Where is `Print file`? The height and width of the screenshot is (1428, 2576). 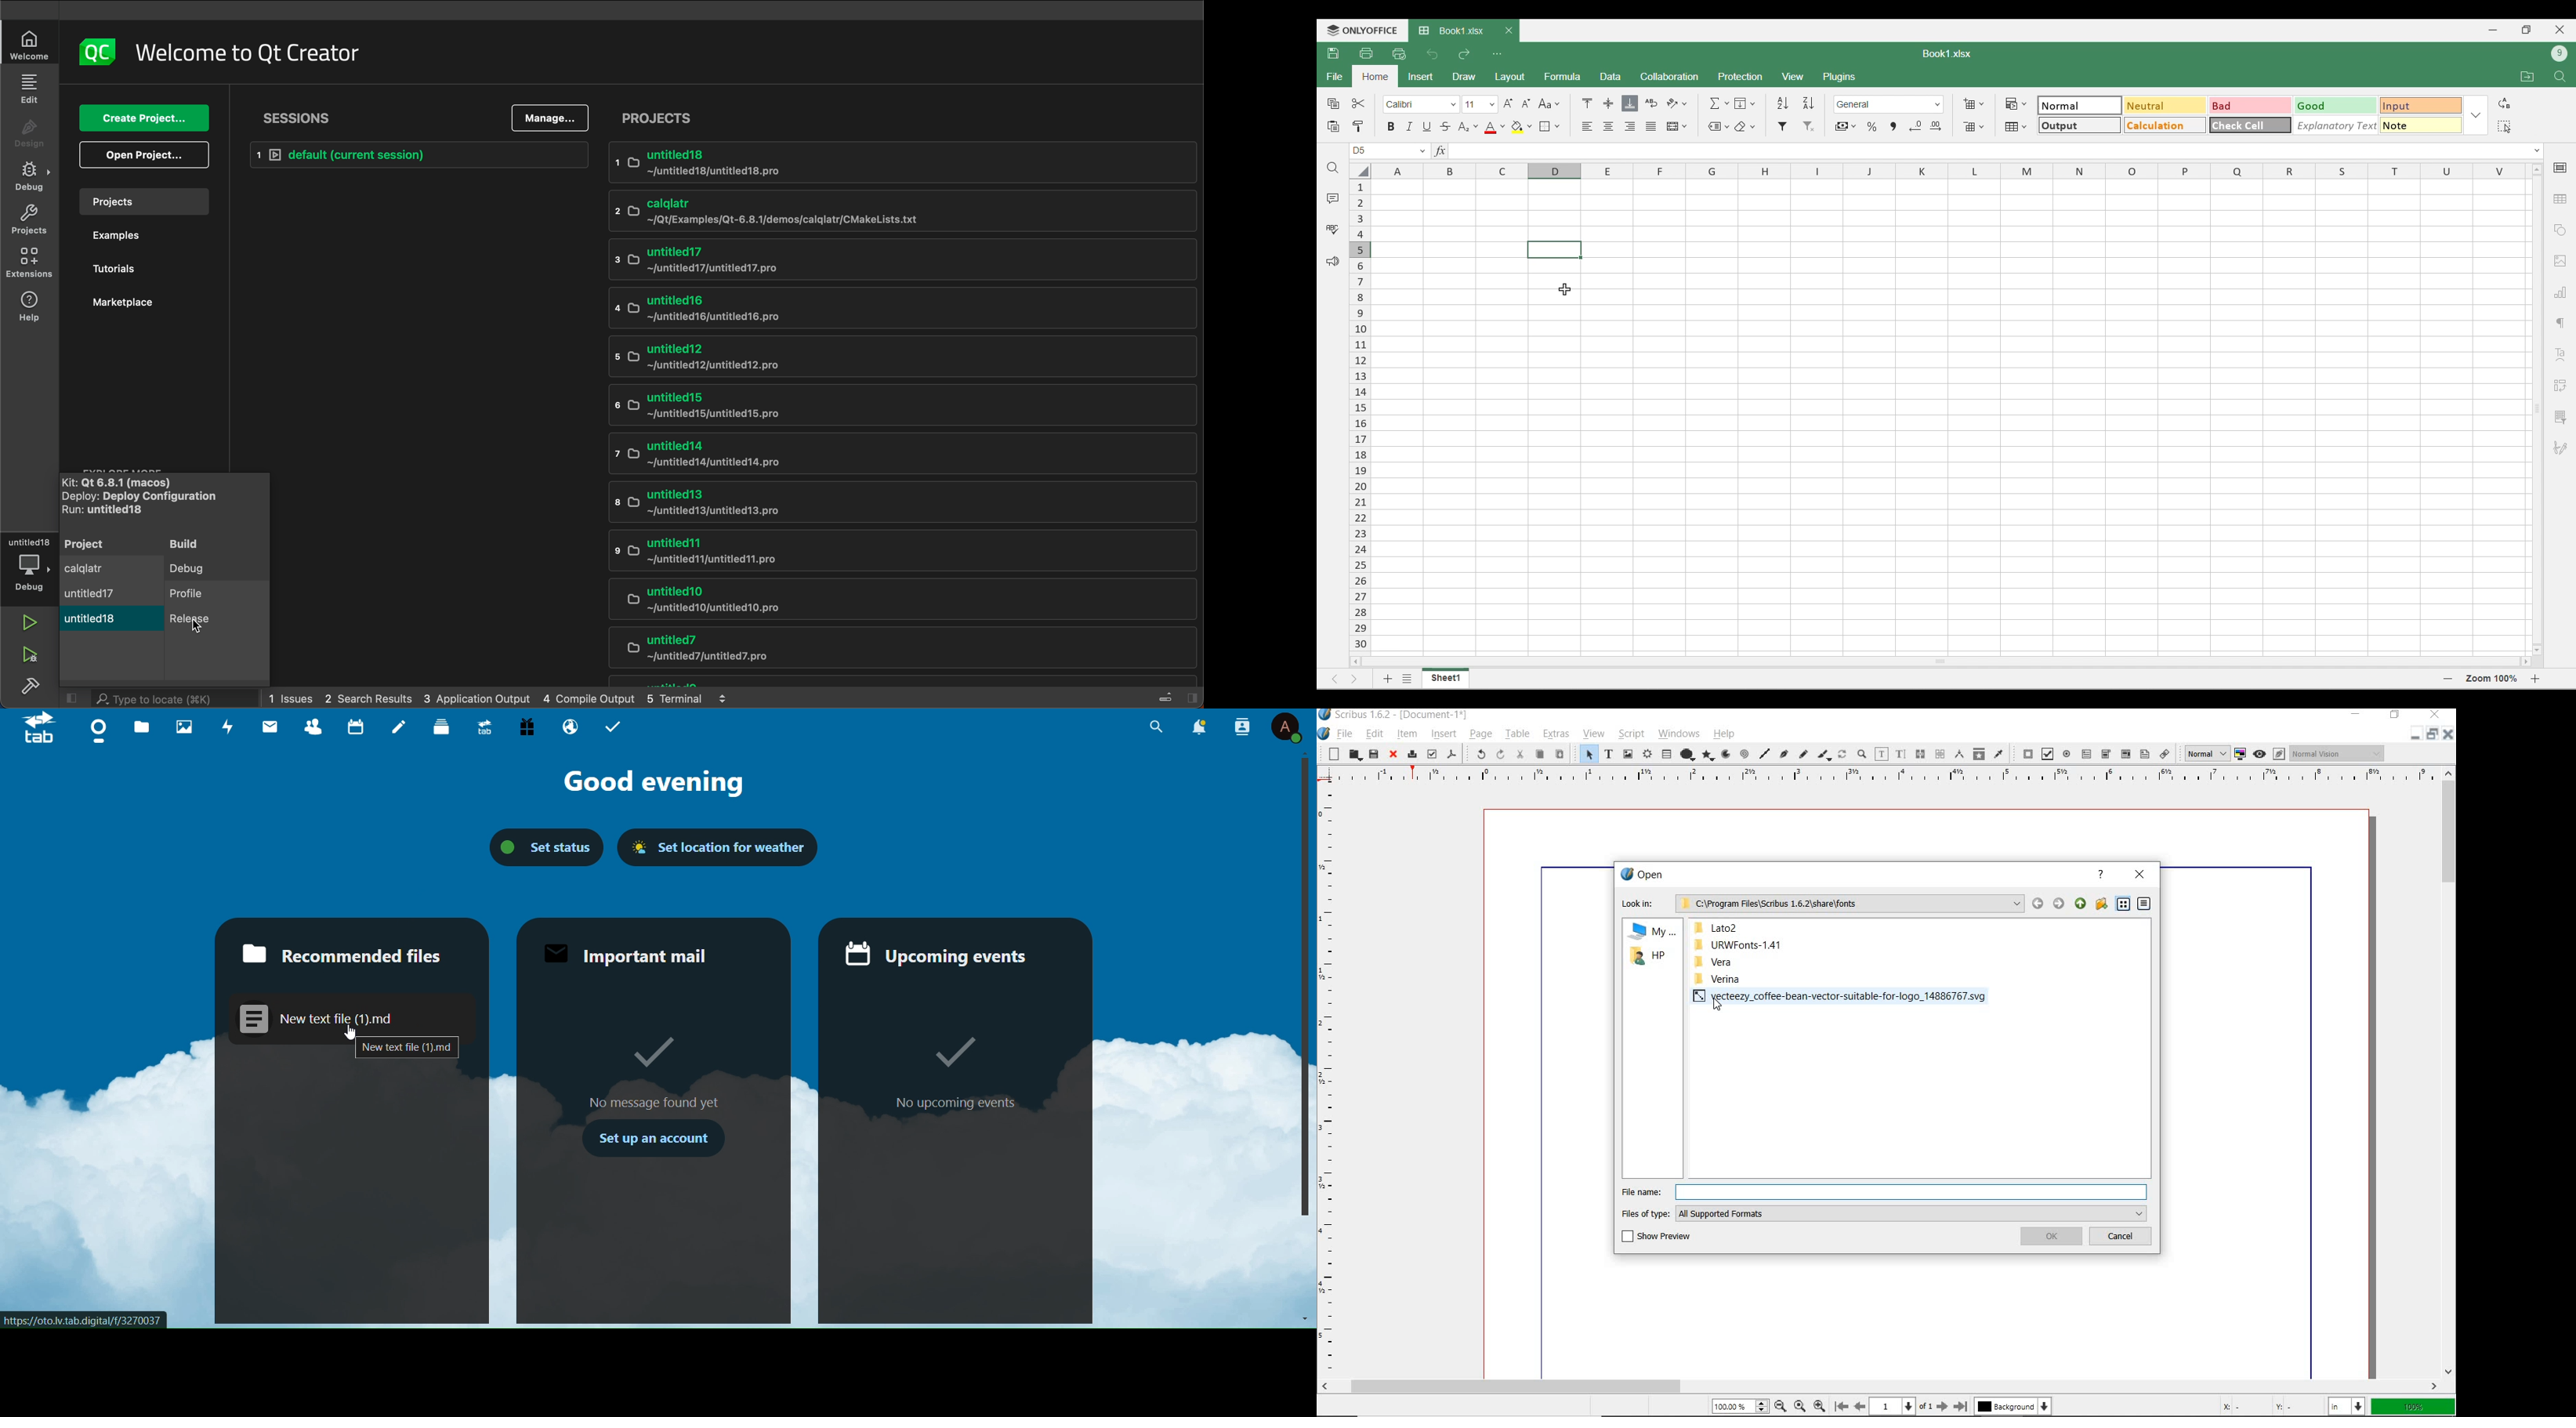
Print file is located at coordinates (1366, 52).